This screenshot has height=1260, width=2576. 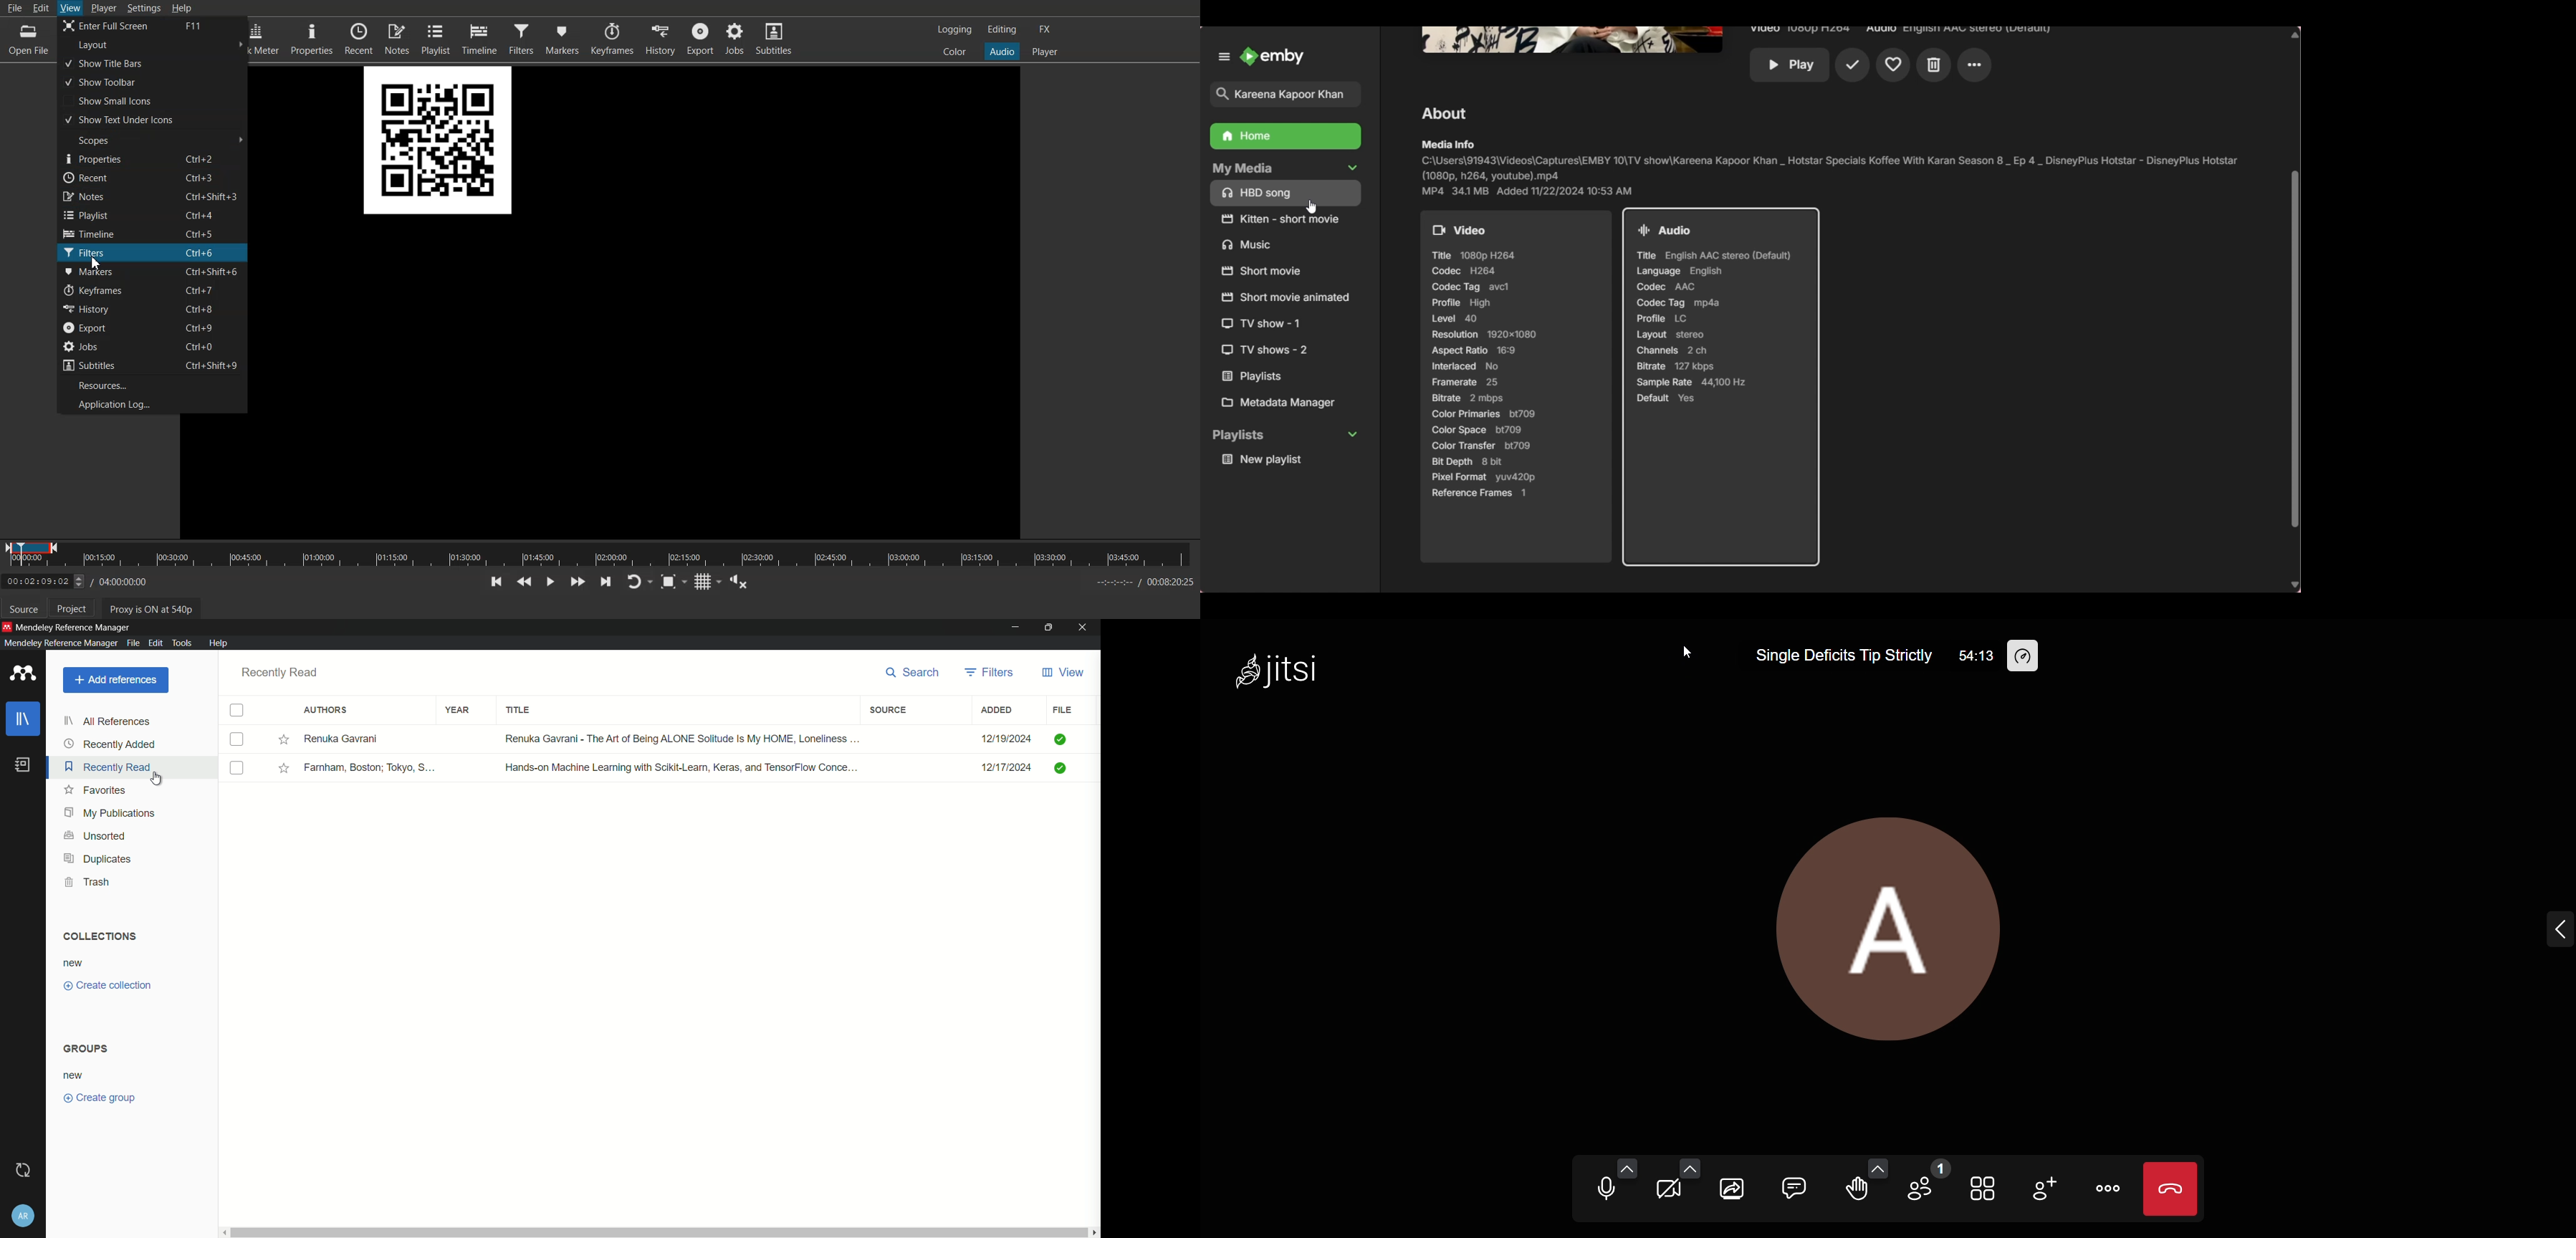 I want to click on Toggle favorites, so click(x=283, y=767).